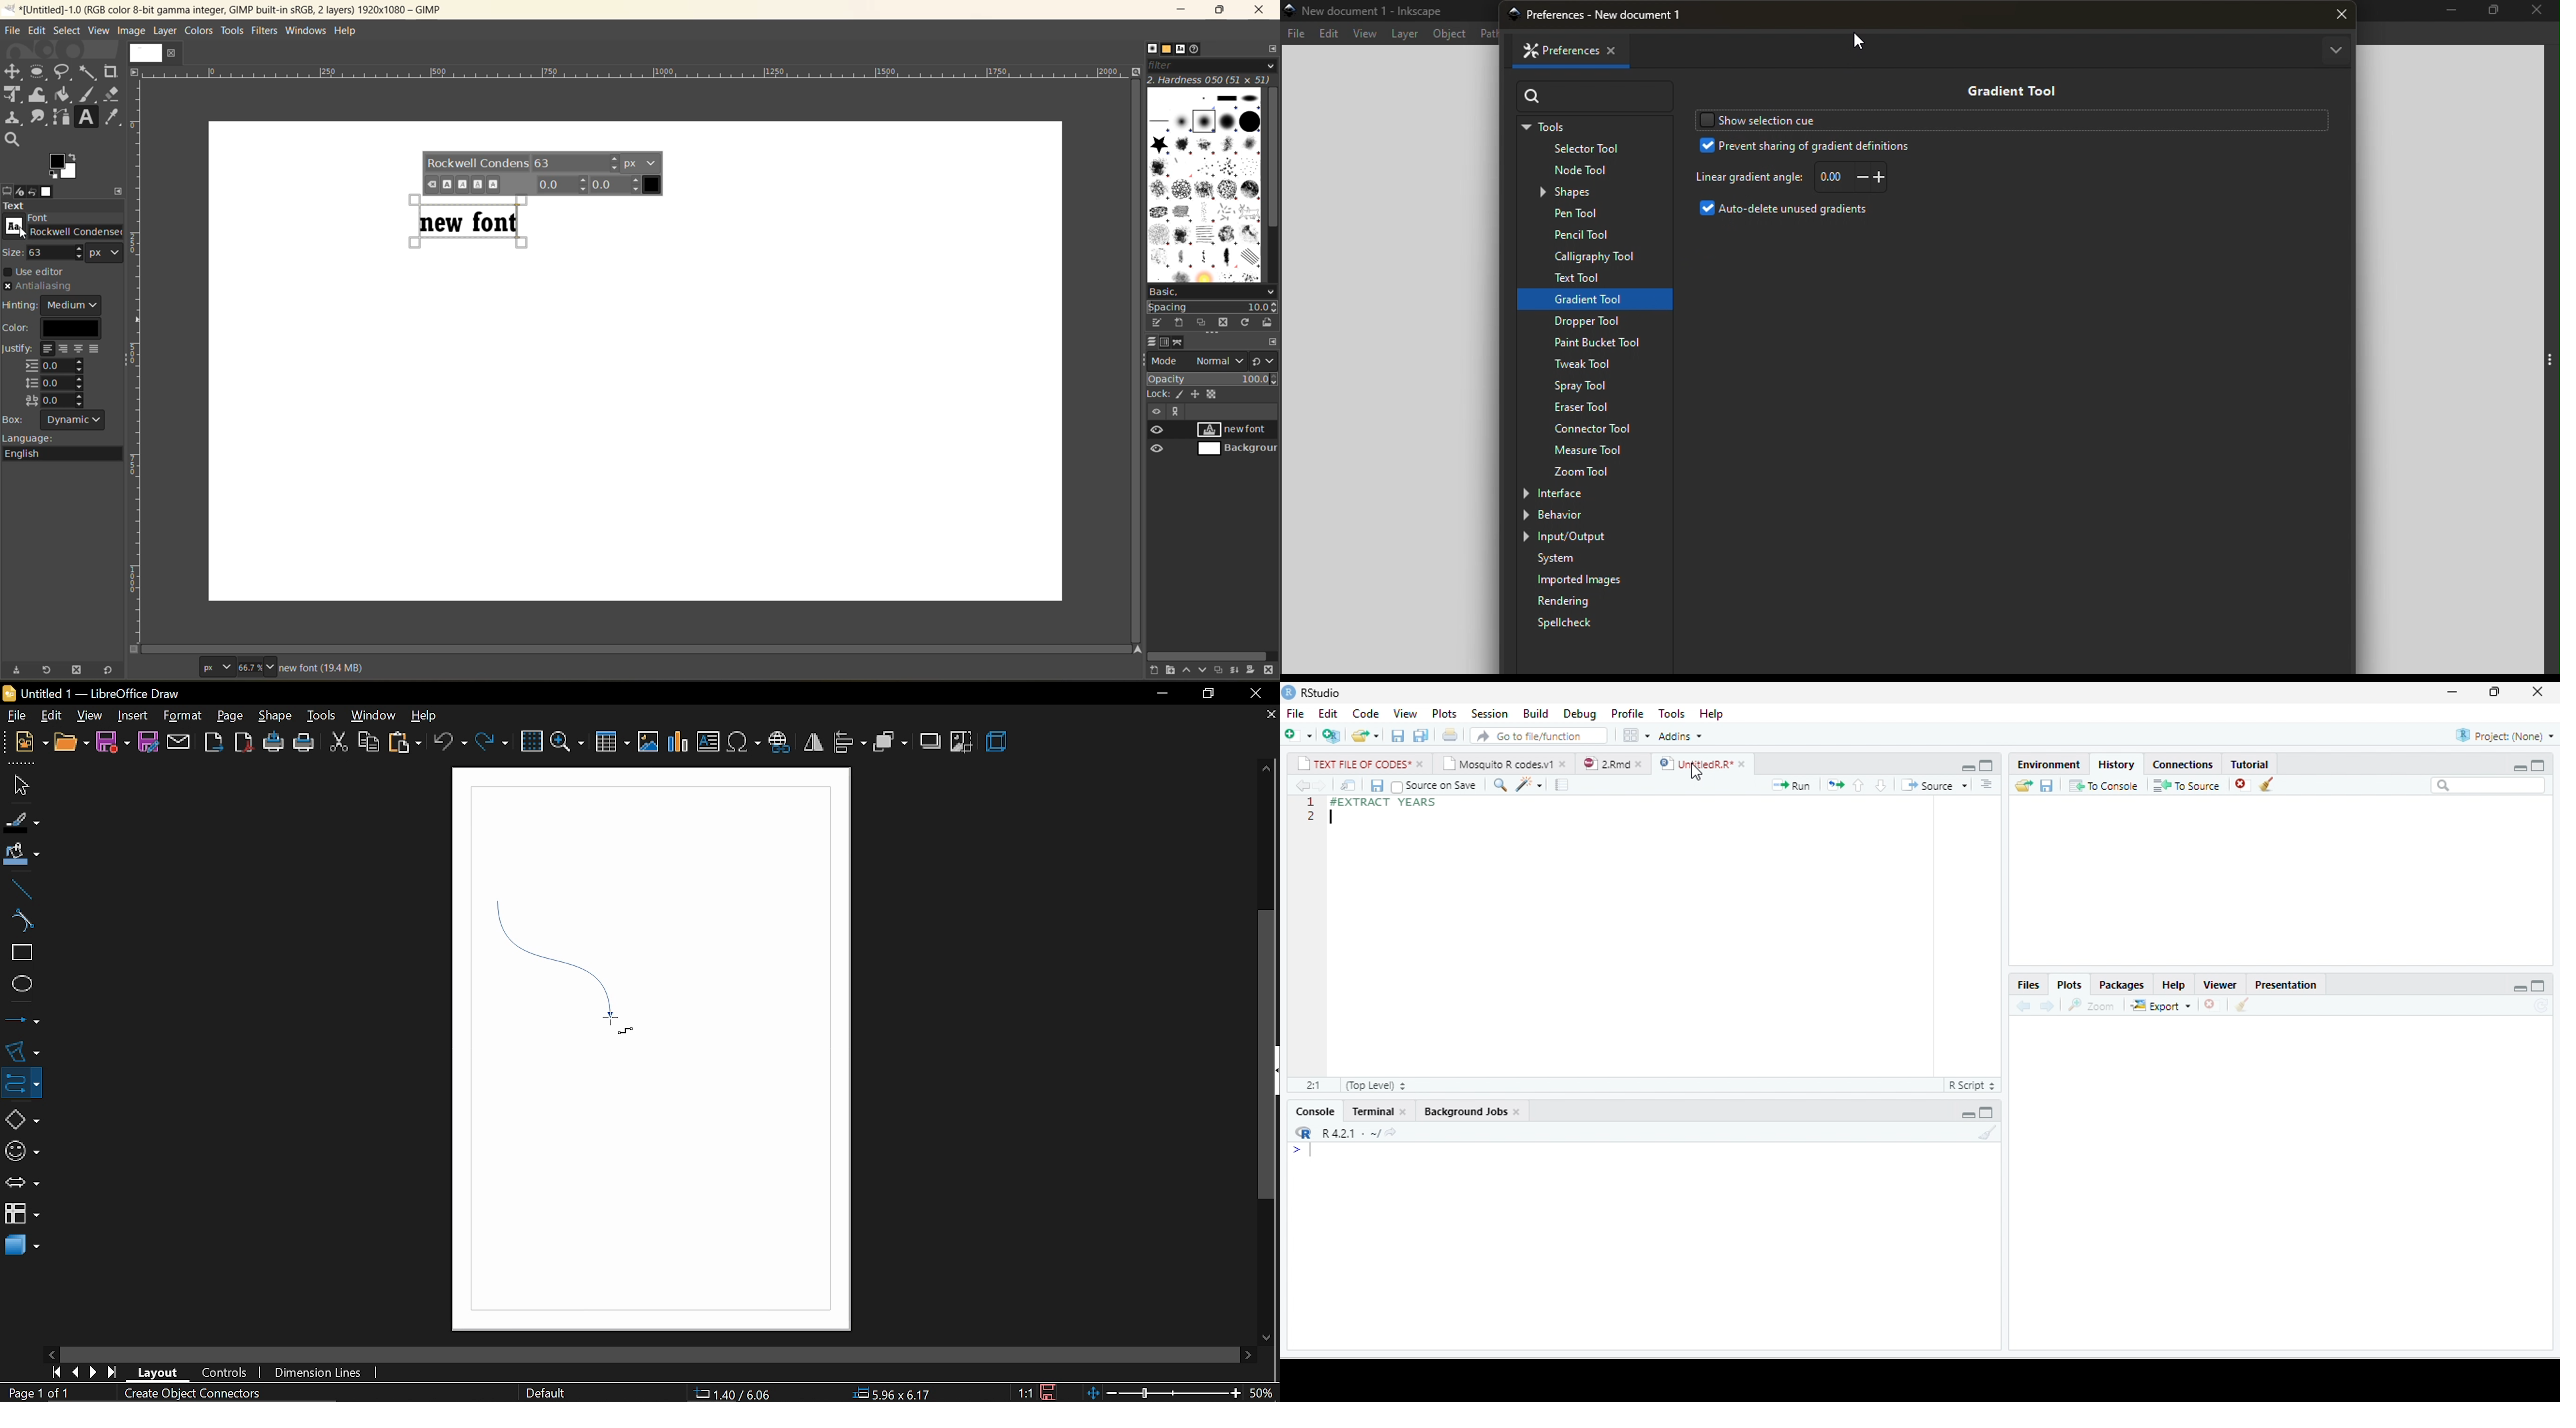 This screenshot has width=2576, height=1428. Describe the element at coordinates (1444, 714) in the screenshot. I see `Plots` at that location.